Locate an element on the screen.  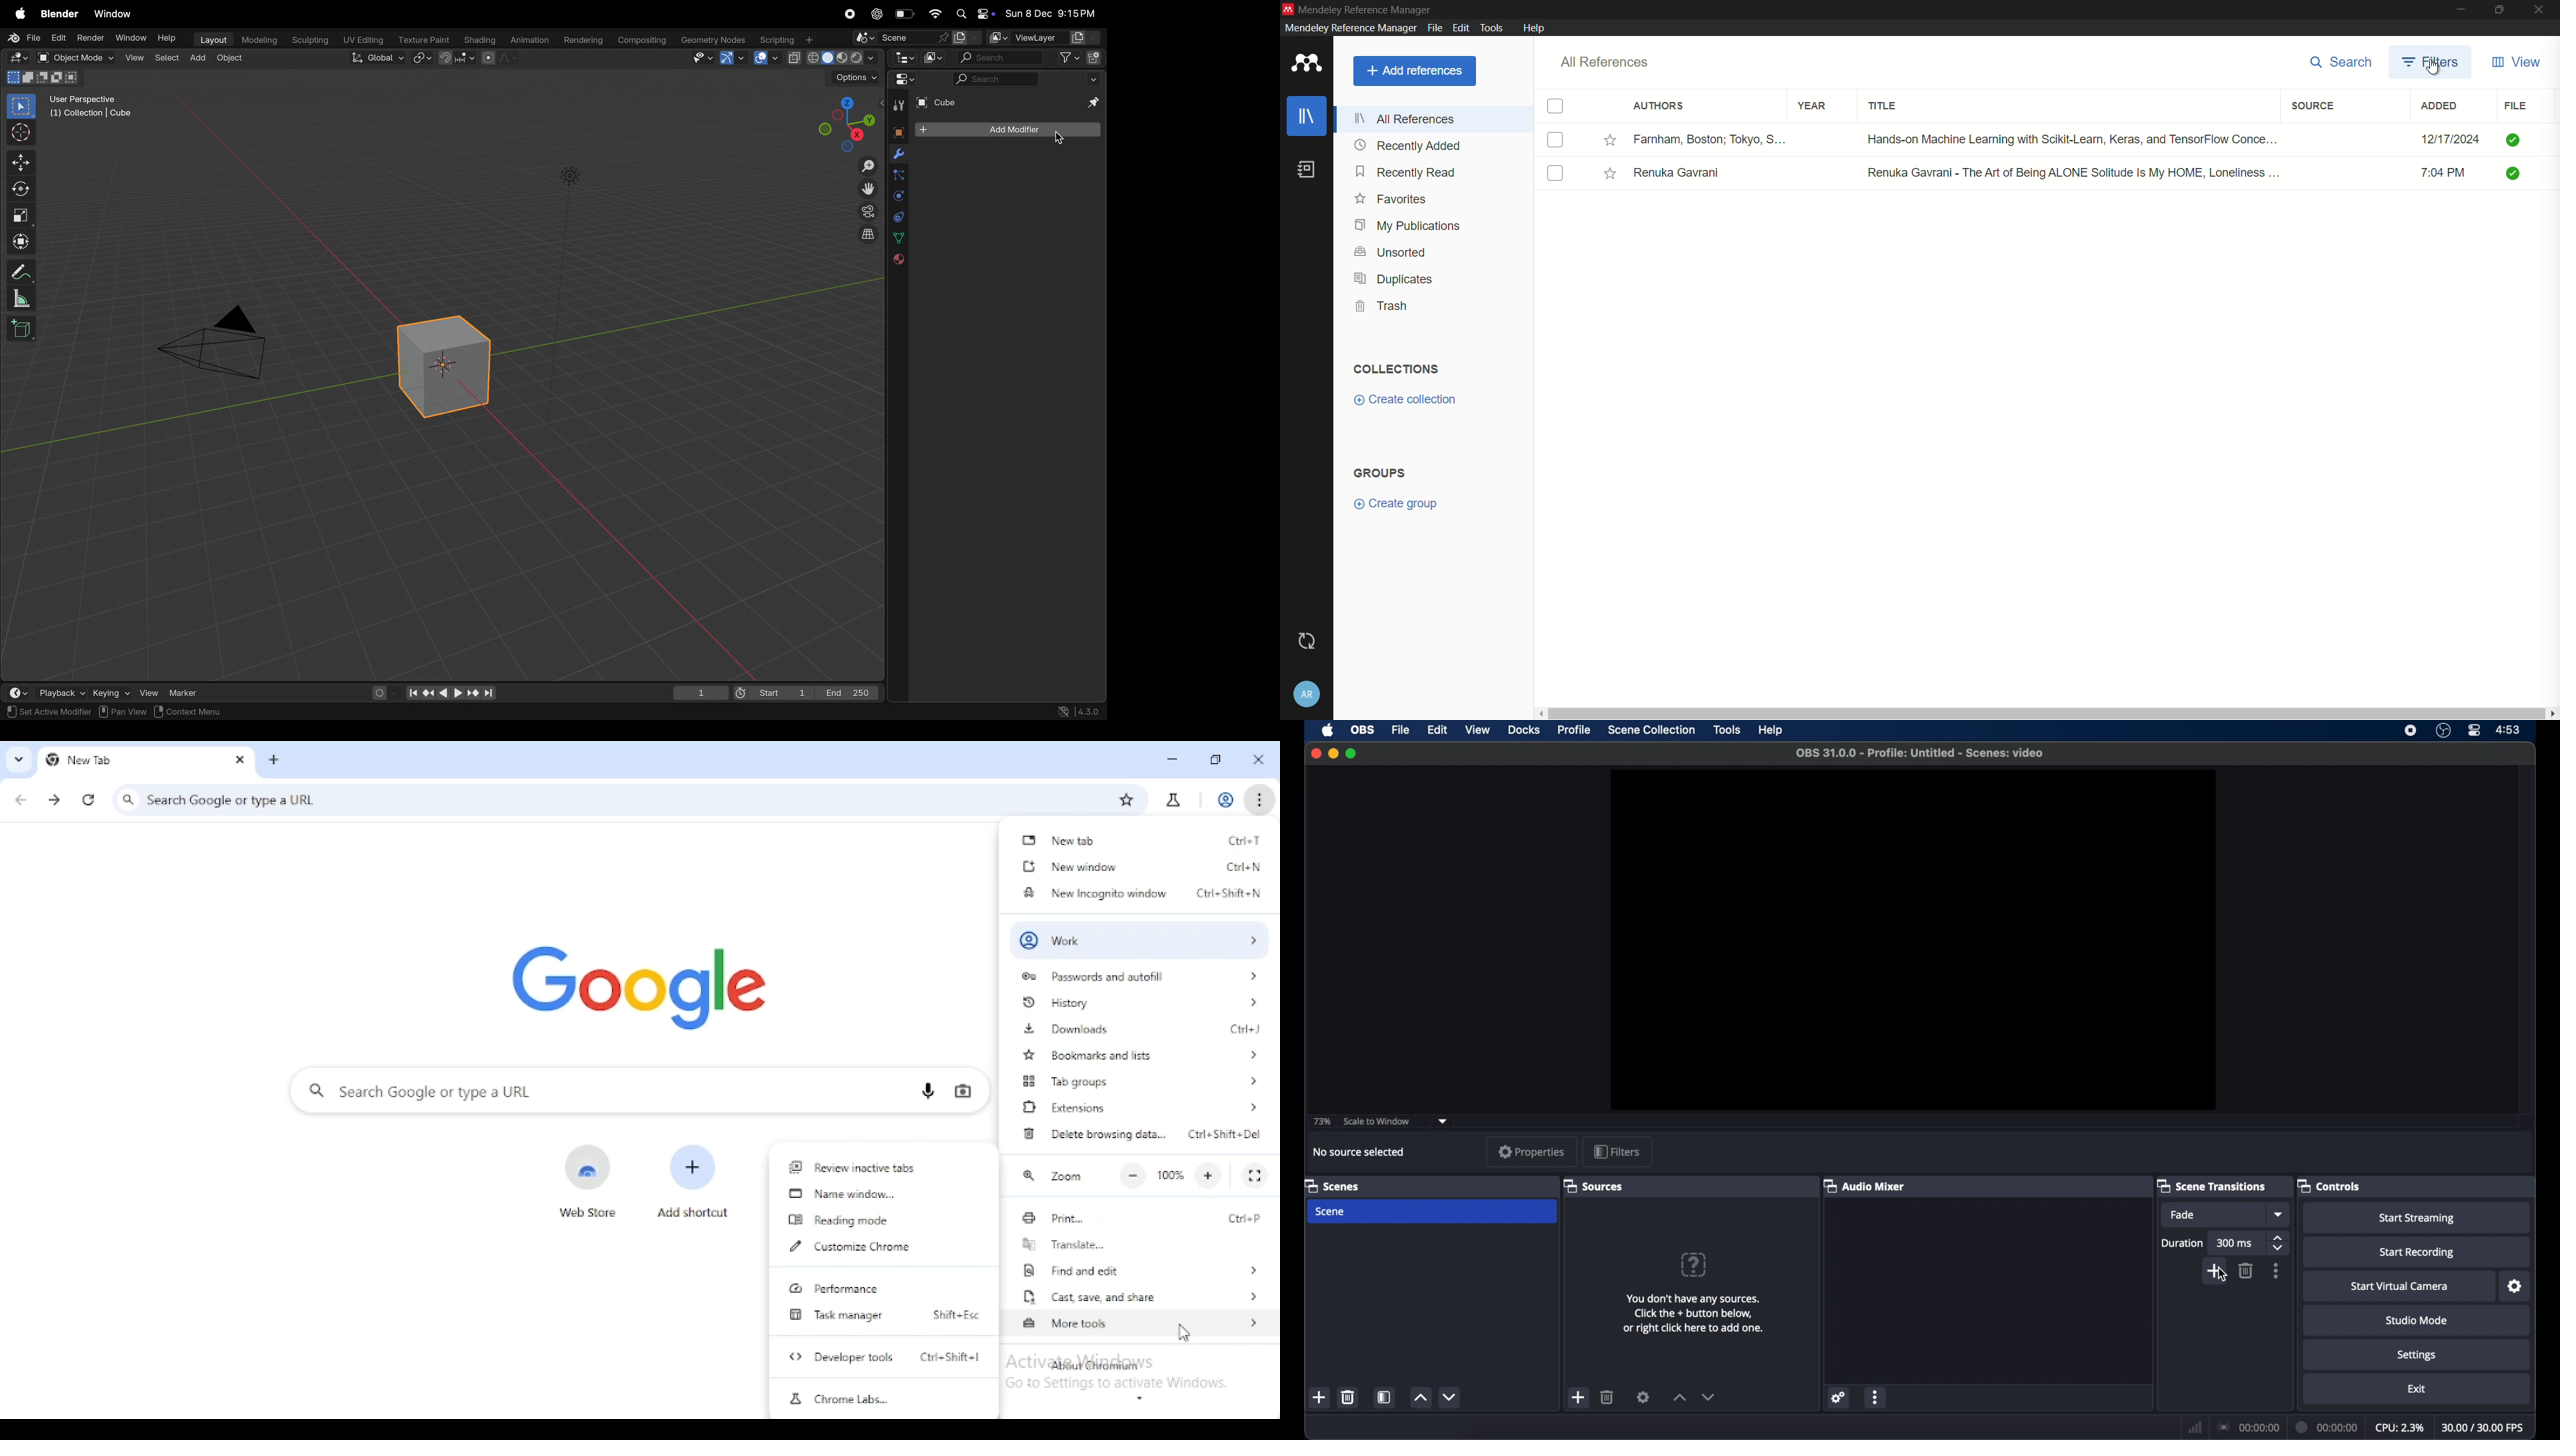
name window is located at coordinates (842, 1194).